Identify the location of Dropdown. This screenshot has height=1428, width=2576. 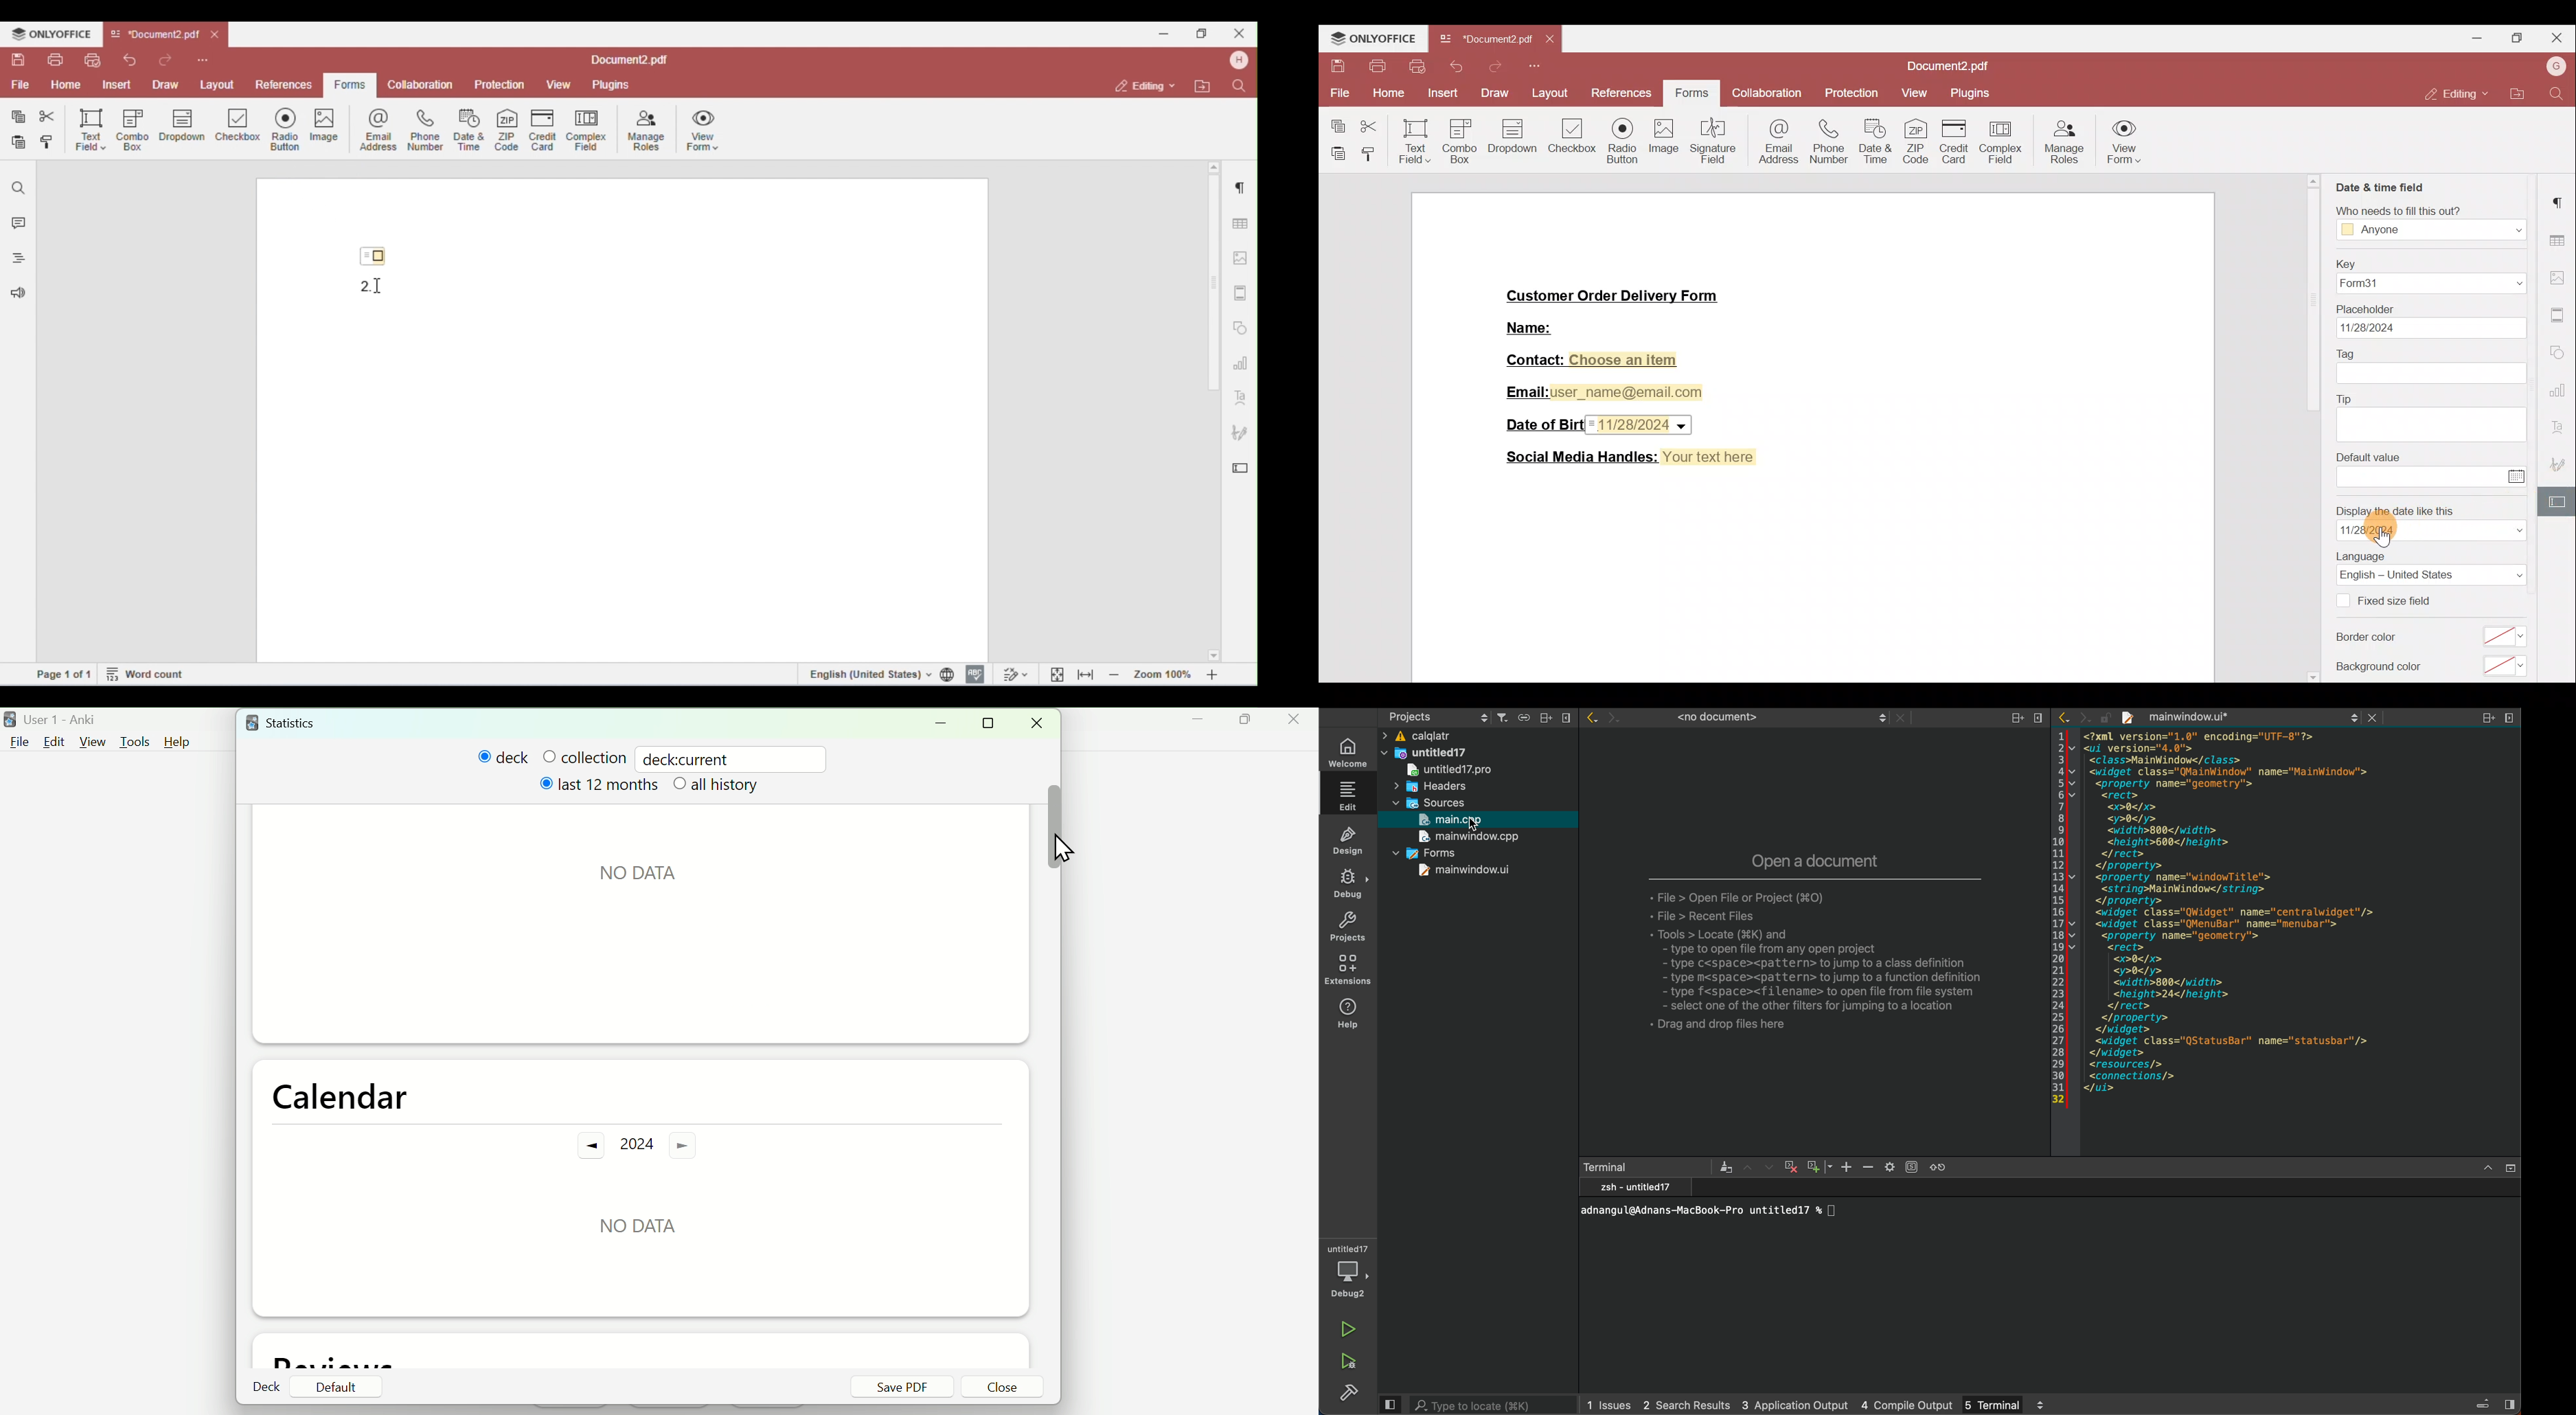
(1514, 139).